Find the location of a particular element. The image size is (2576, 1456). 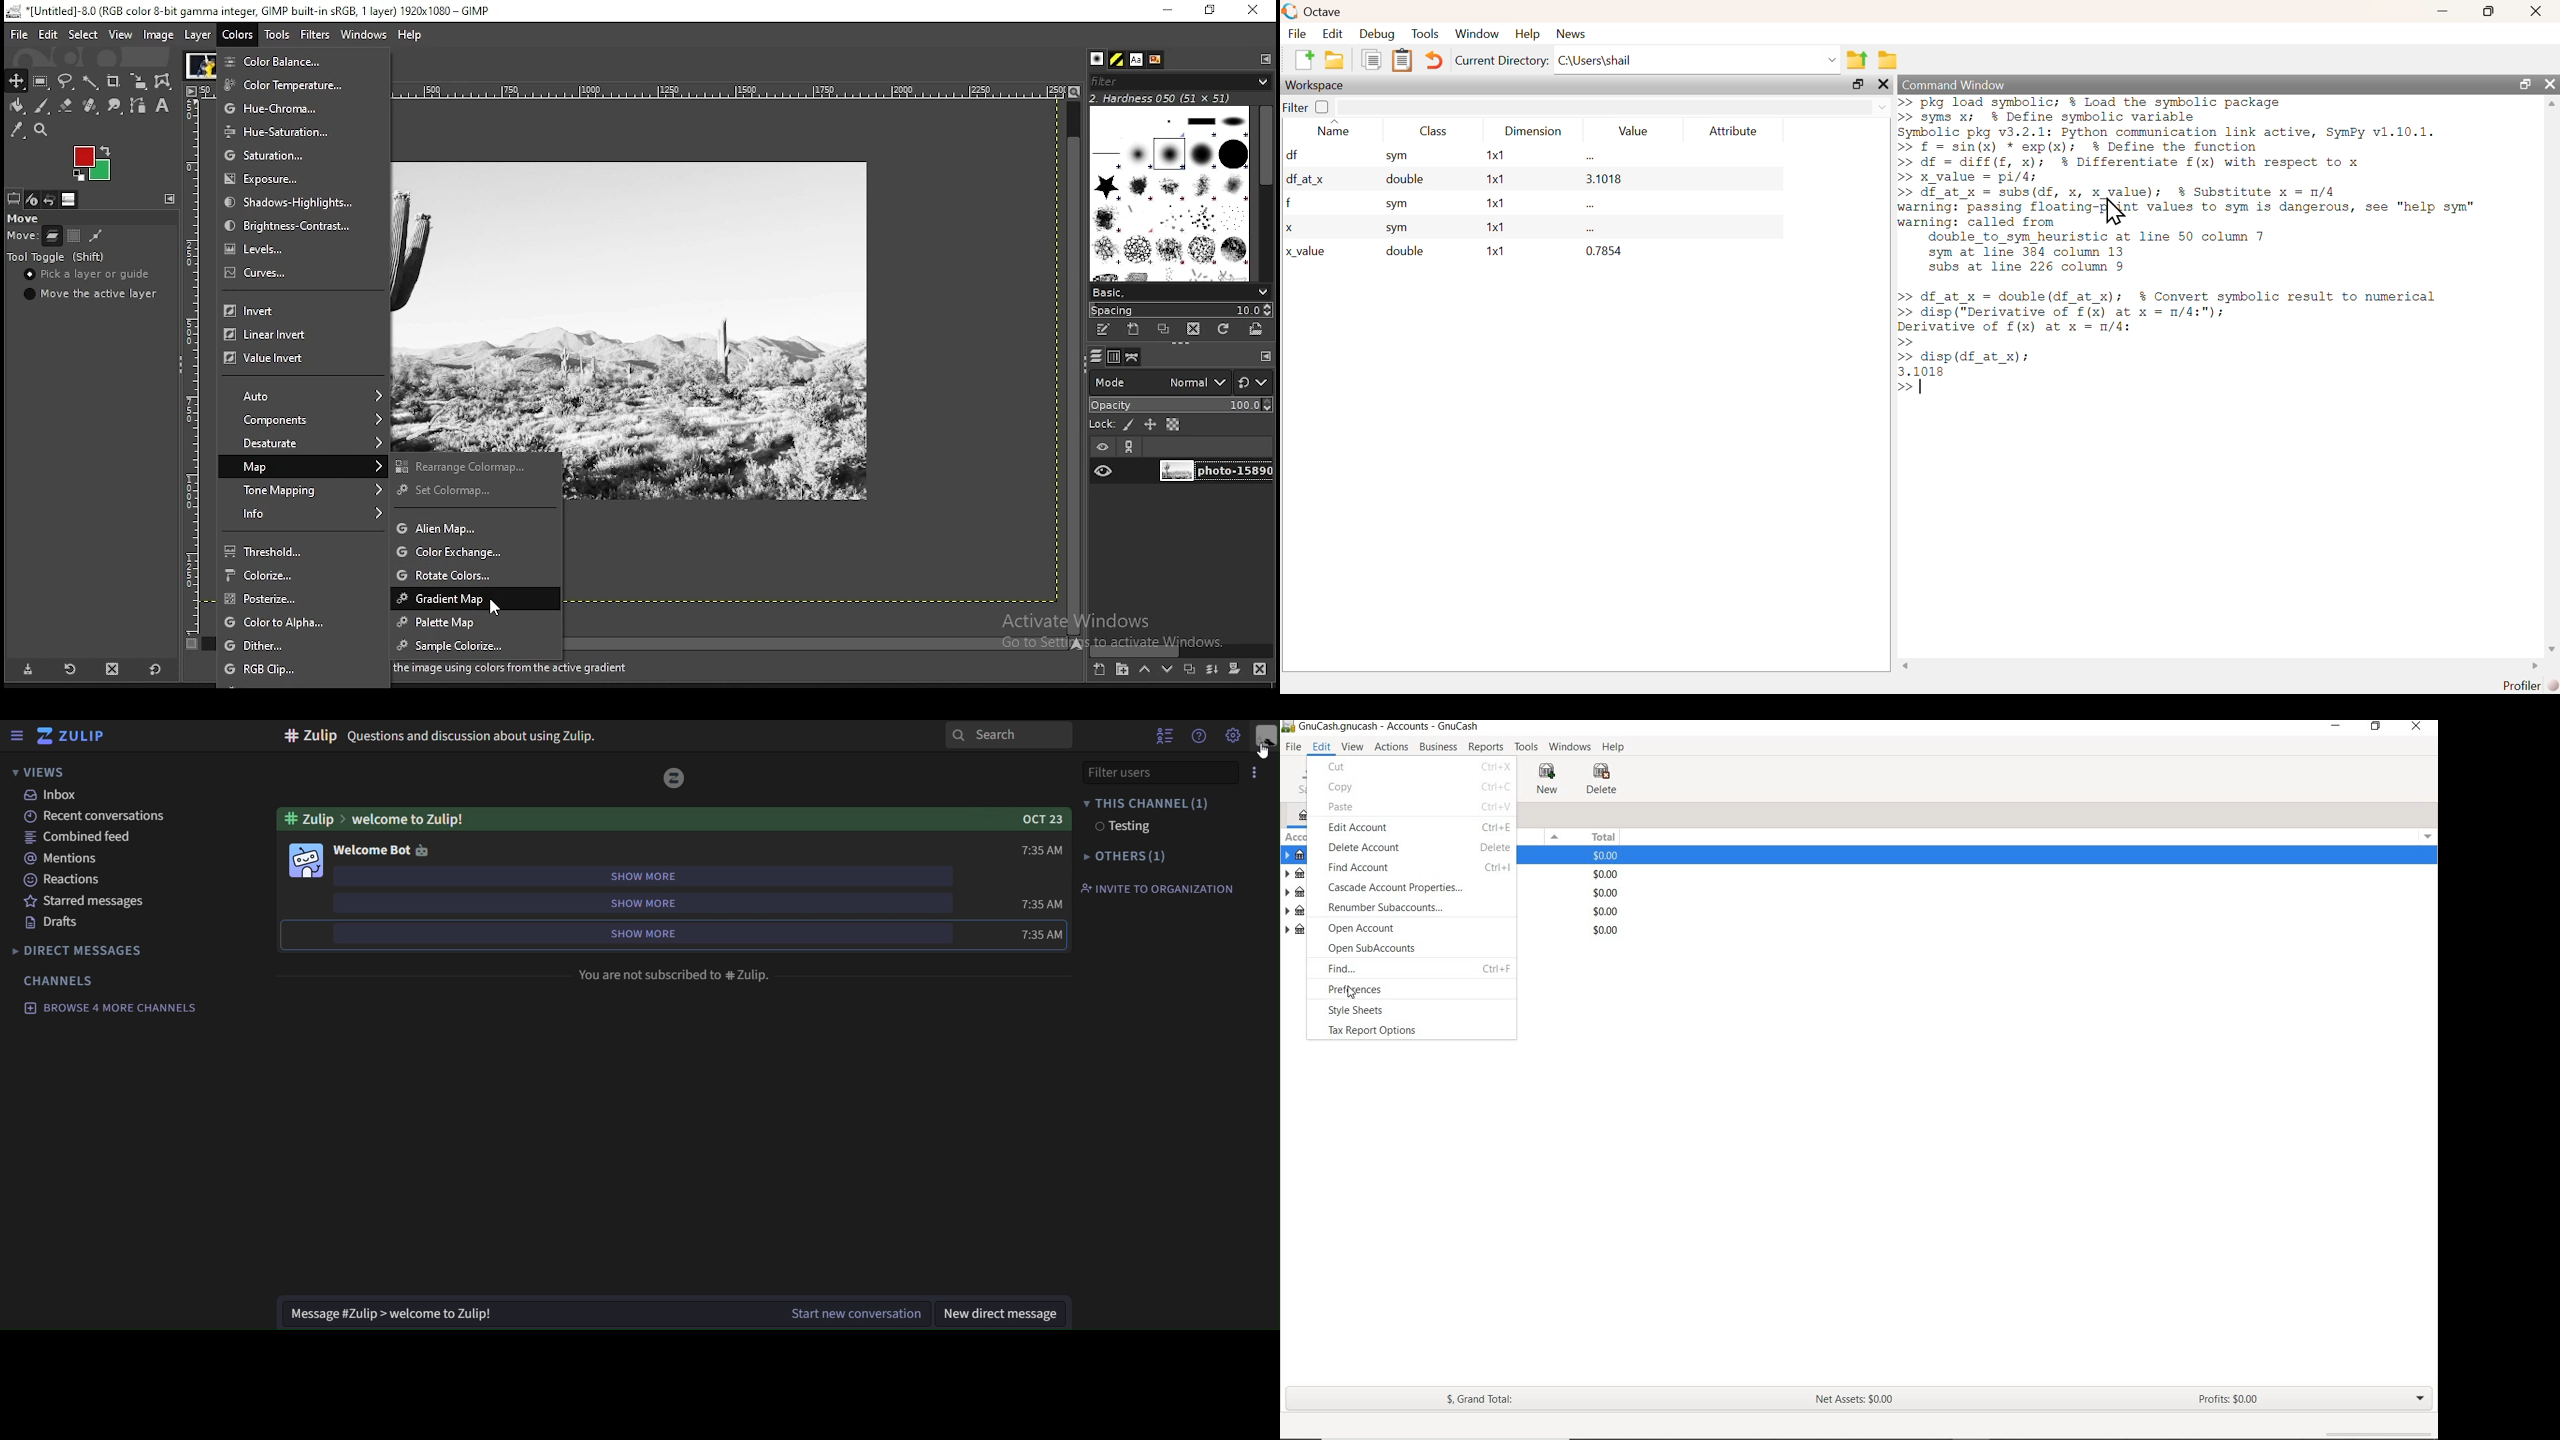

Cursor is located at coordinates (2112, 213).